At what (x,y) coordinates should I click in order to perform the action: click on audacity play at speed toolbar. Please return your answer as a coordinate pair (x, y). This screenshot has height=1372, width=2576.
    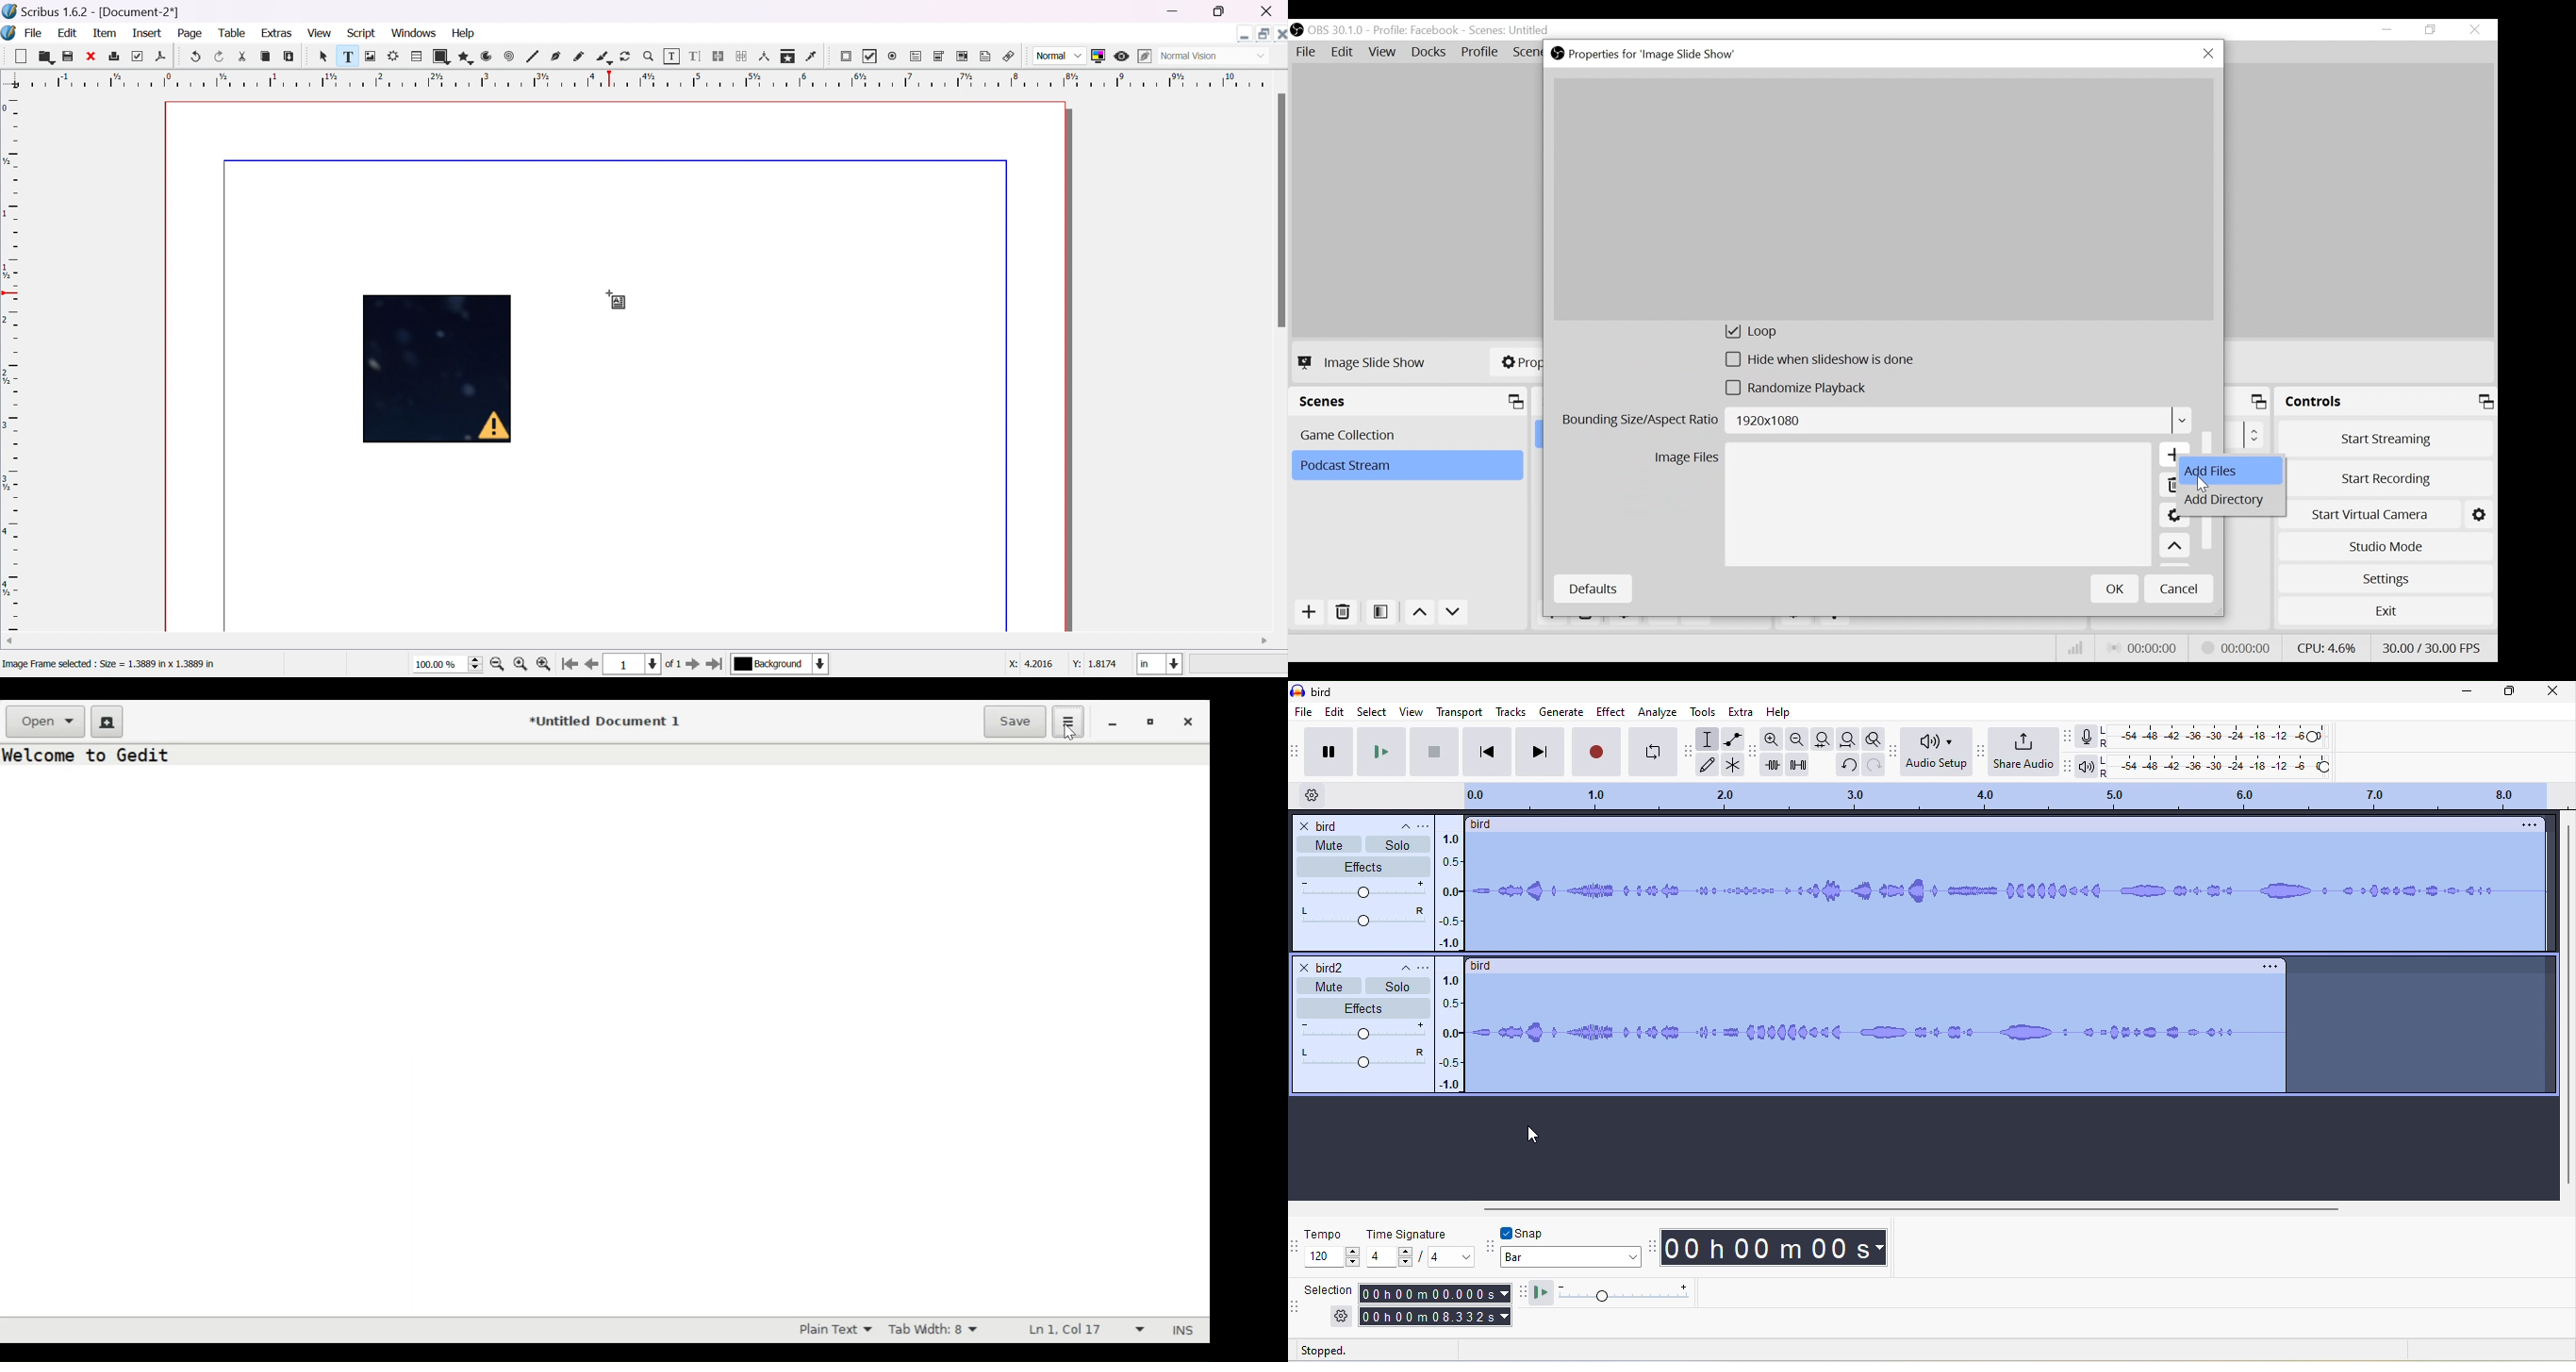
    Looking at the image, I should click on (1523, 1293).